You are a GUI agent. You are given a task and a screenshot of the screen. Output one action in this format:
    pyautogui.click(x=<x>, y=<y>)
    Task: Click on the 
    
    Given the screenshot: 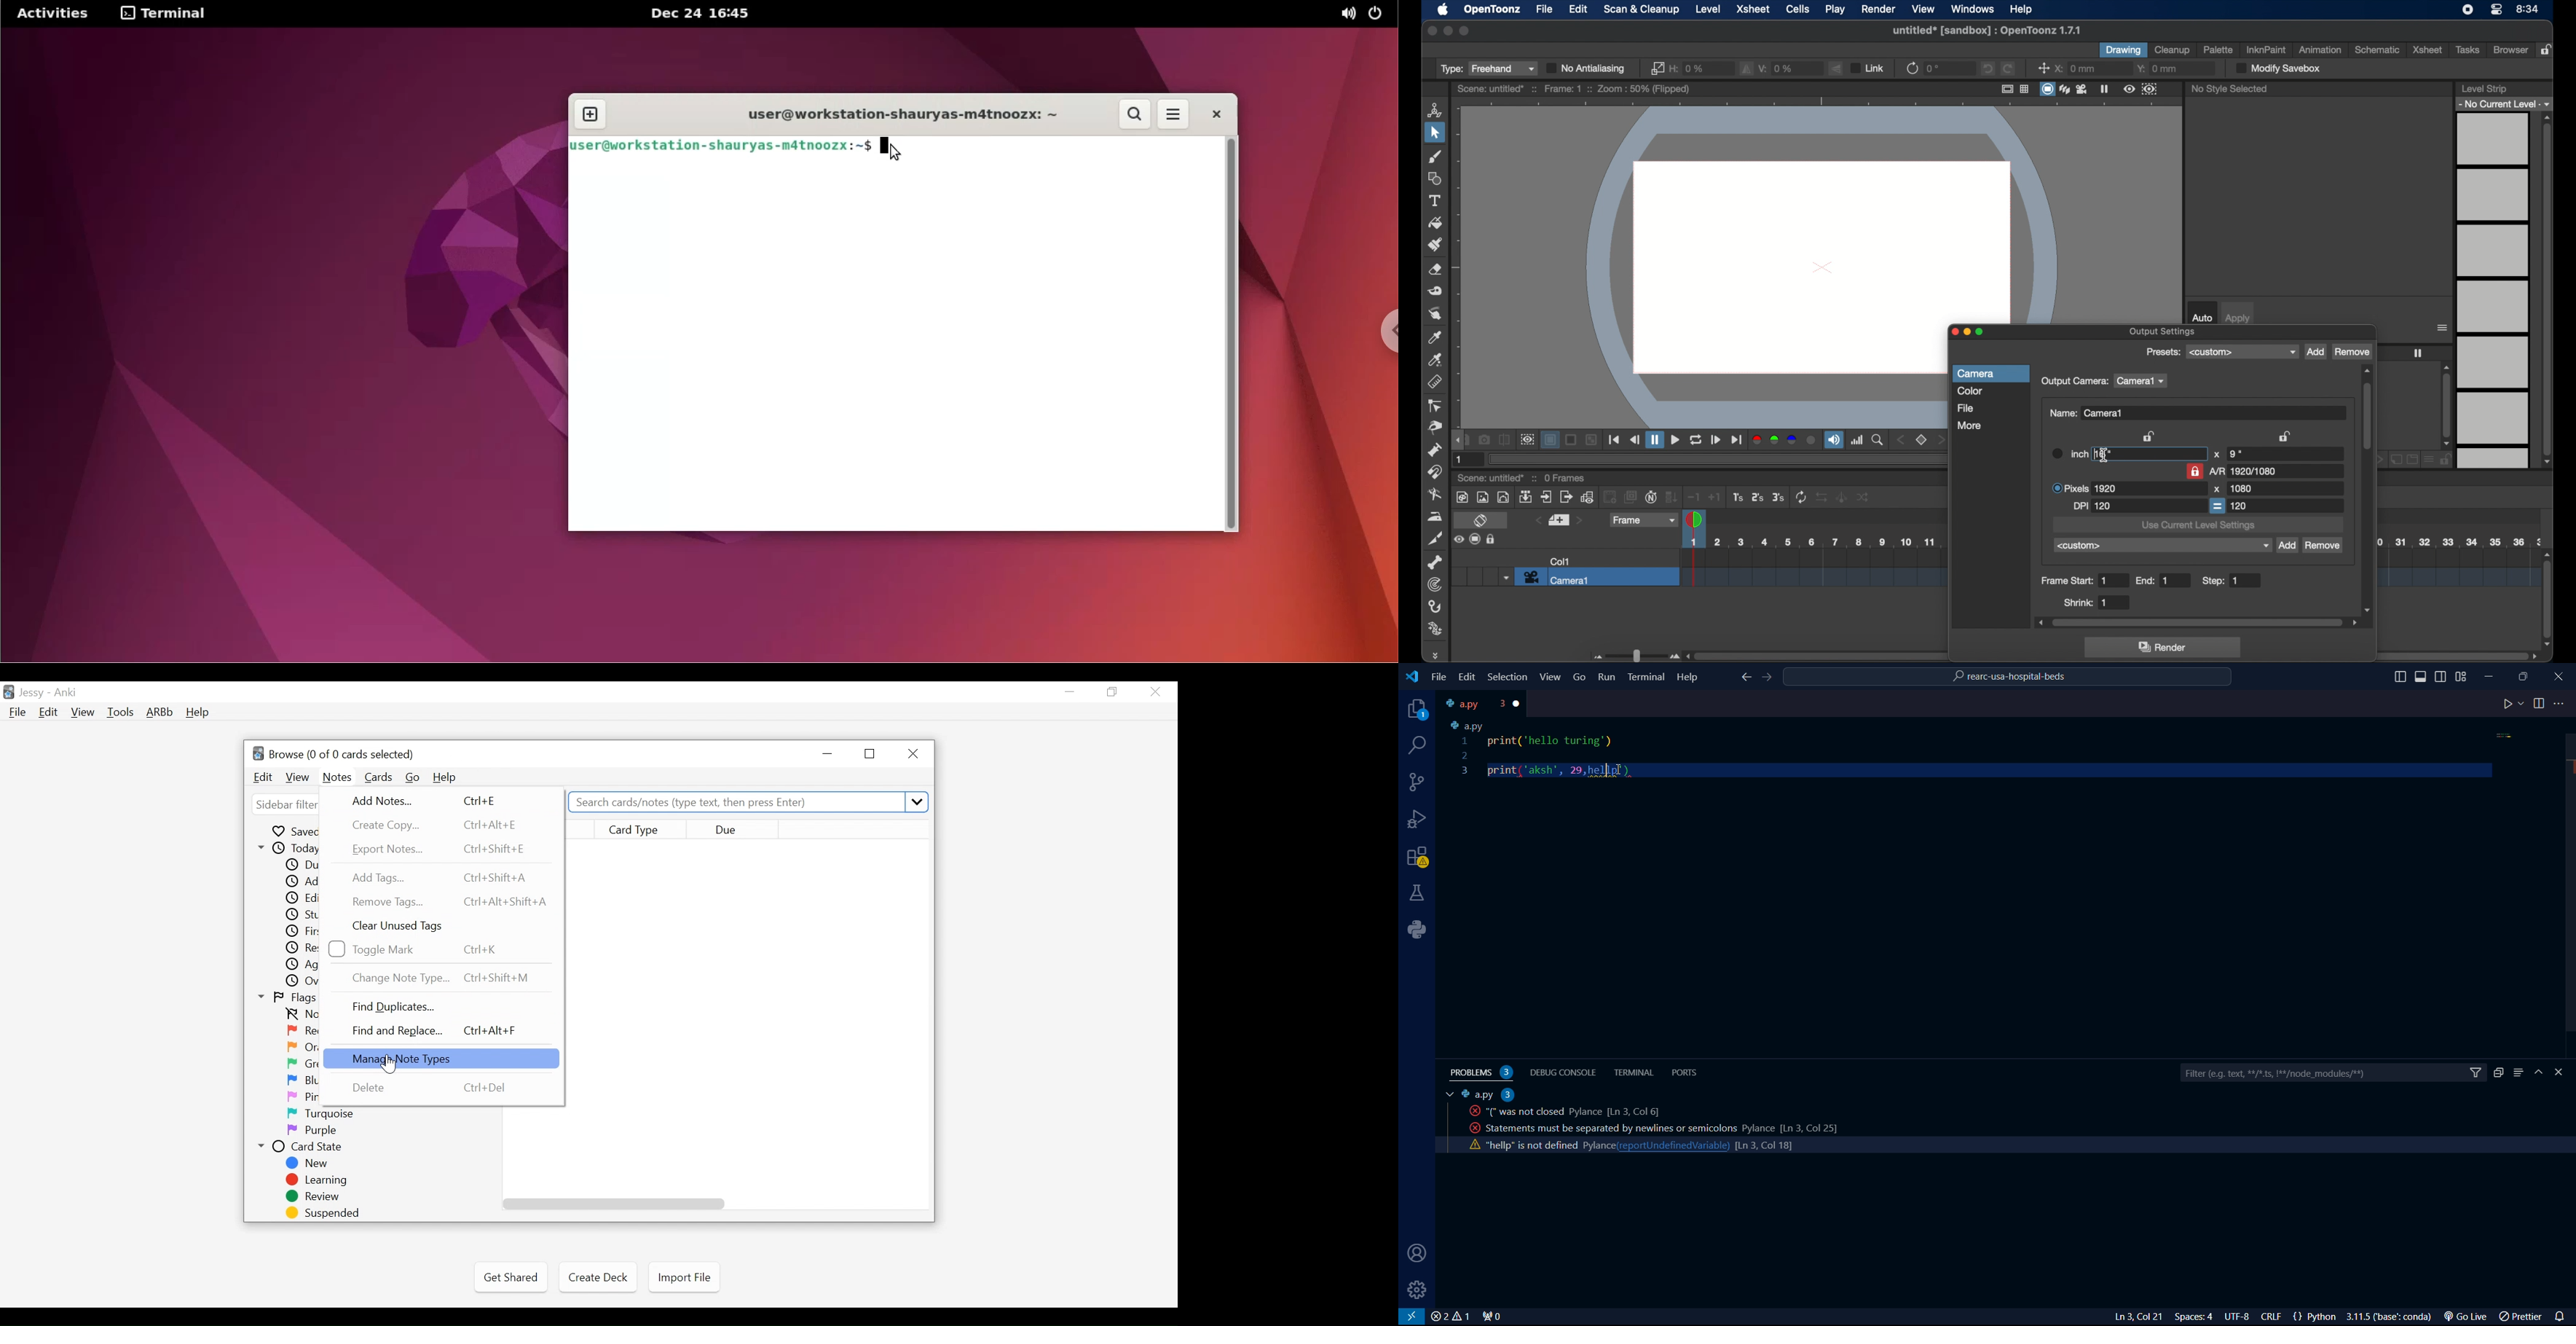 What is the action you would take?
    pyautogui.click(x=2448, y=459)
    